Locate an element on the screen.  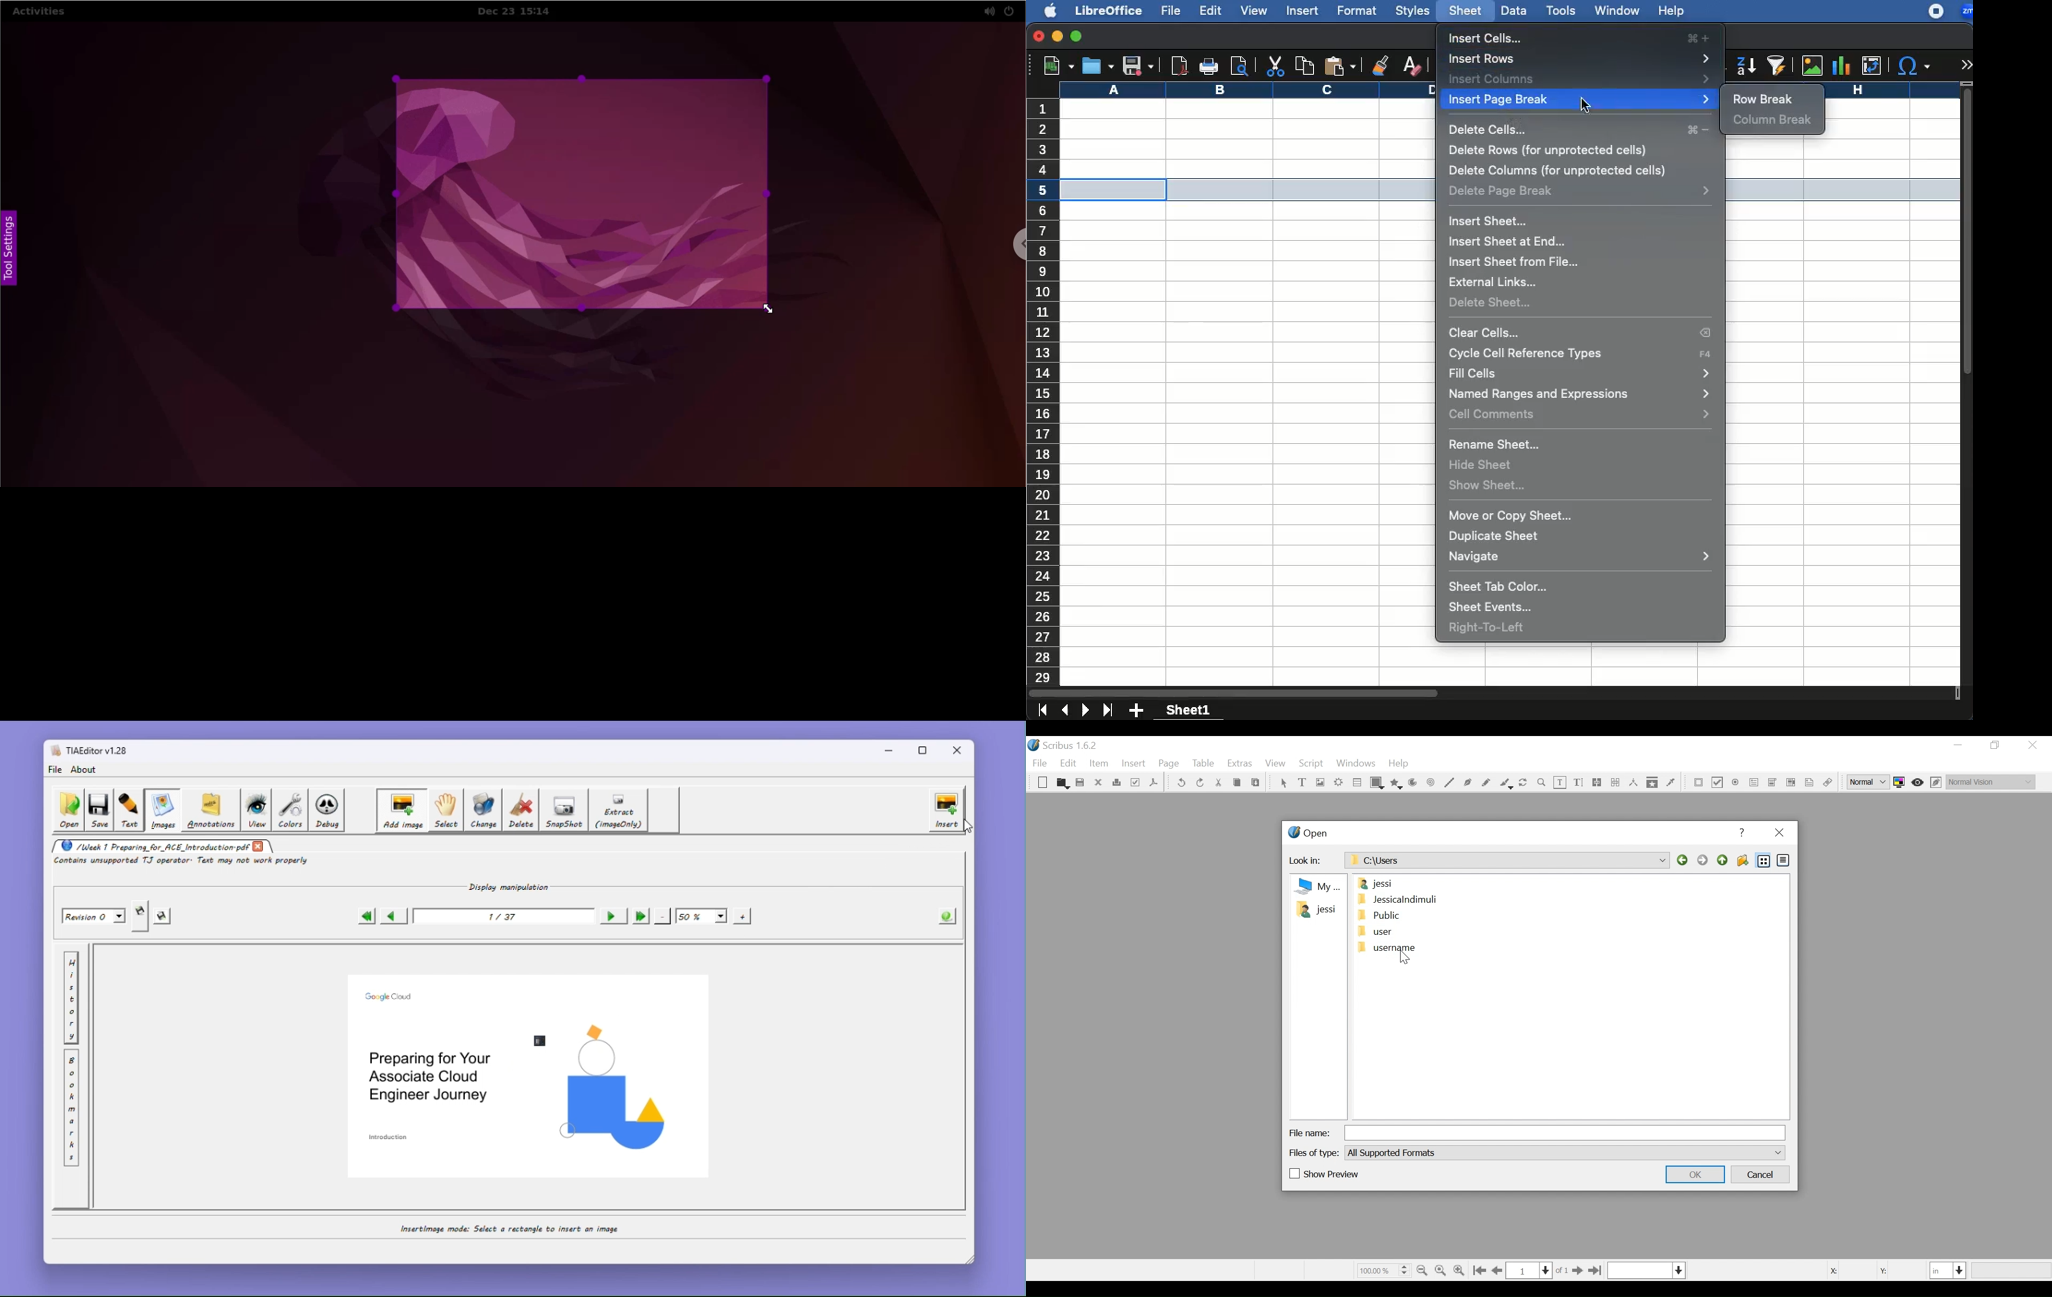
row break is located at coordinates (1769, 100).